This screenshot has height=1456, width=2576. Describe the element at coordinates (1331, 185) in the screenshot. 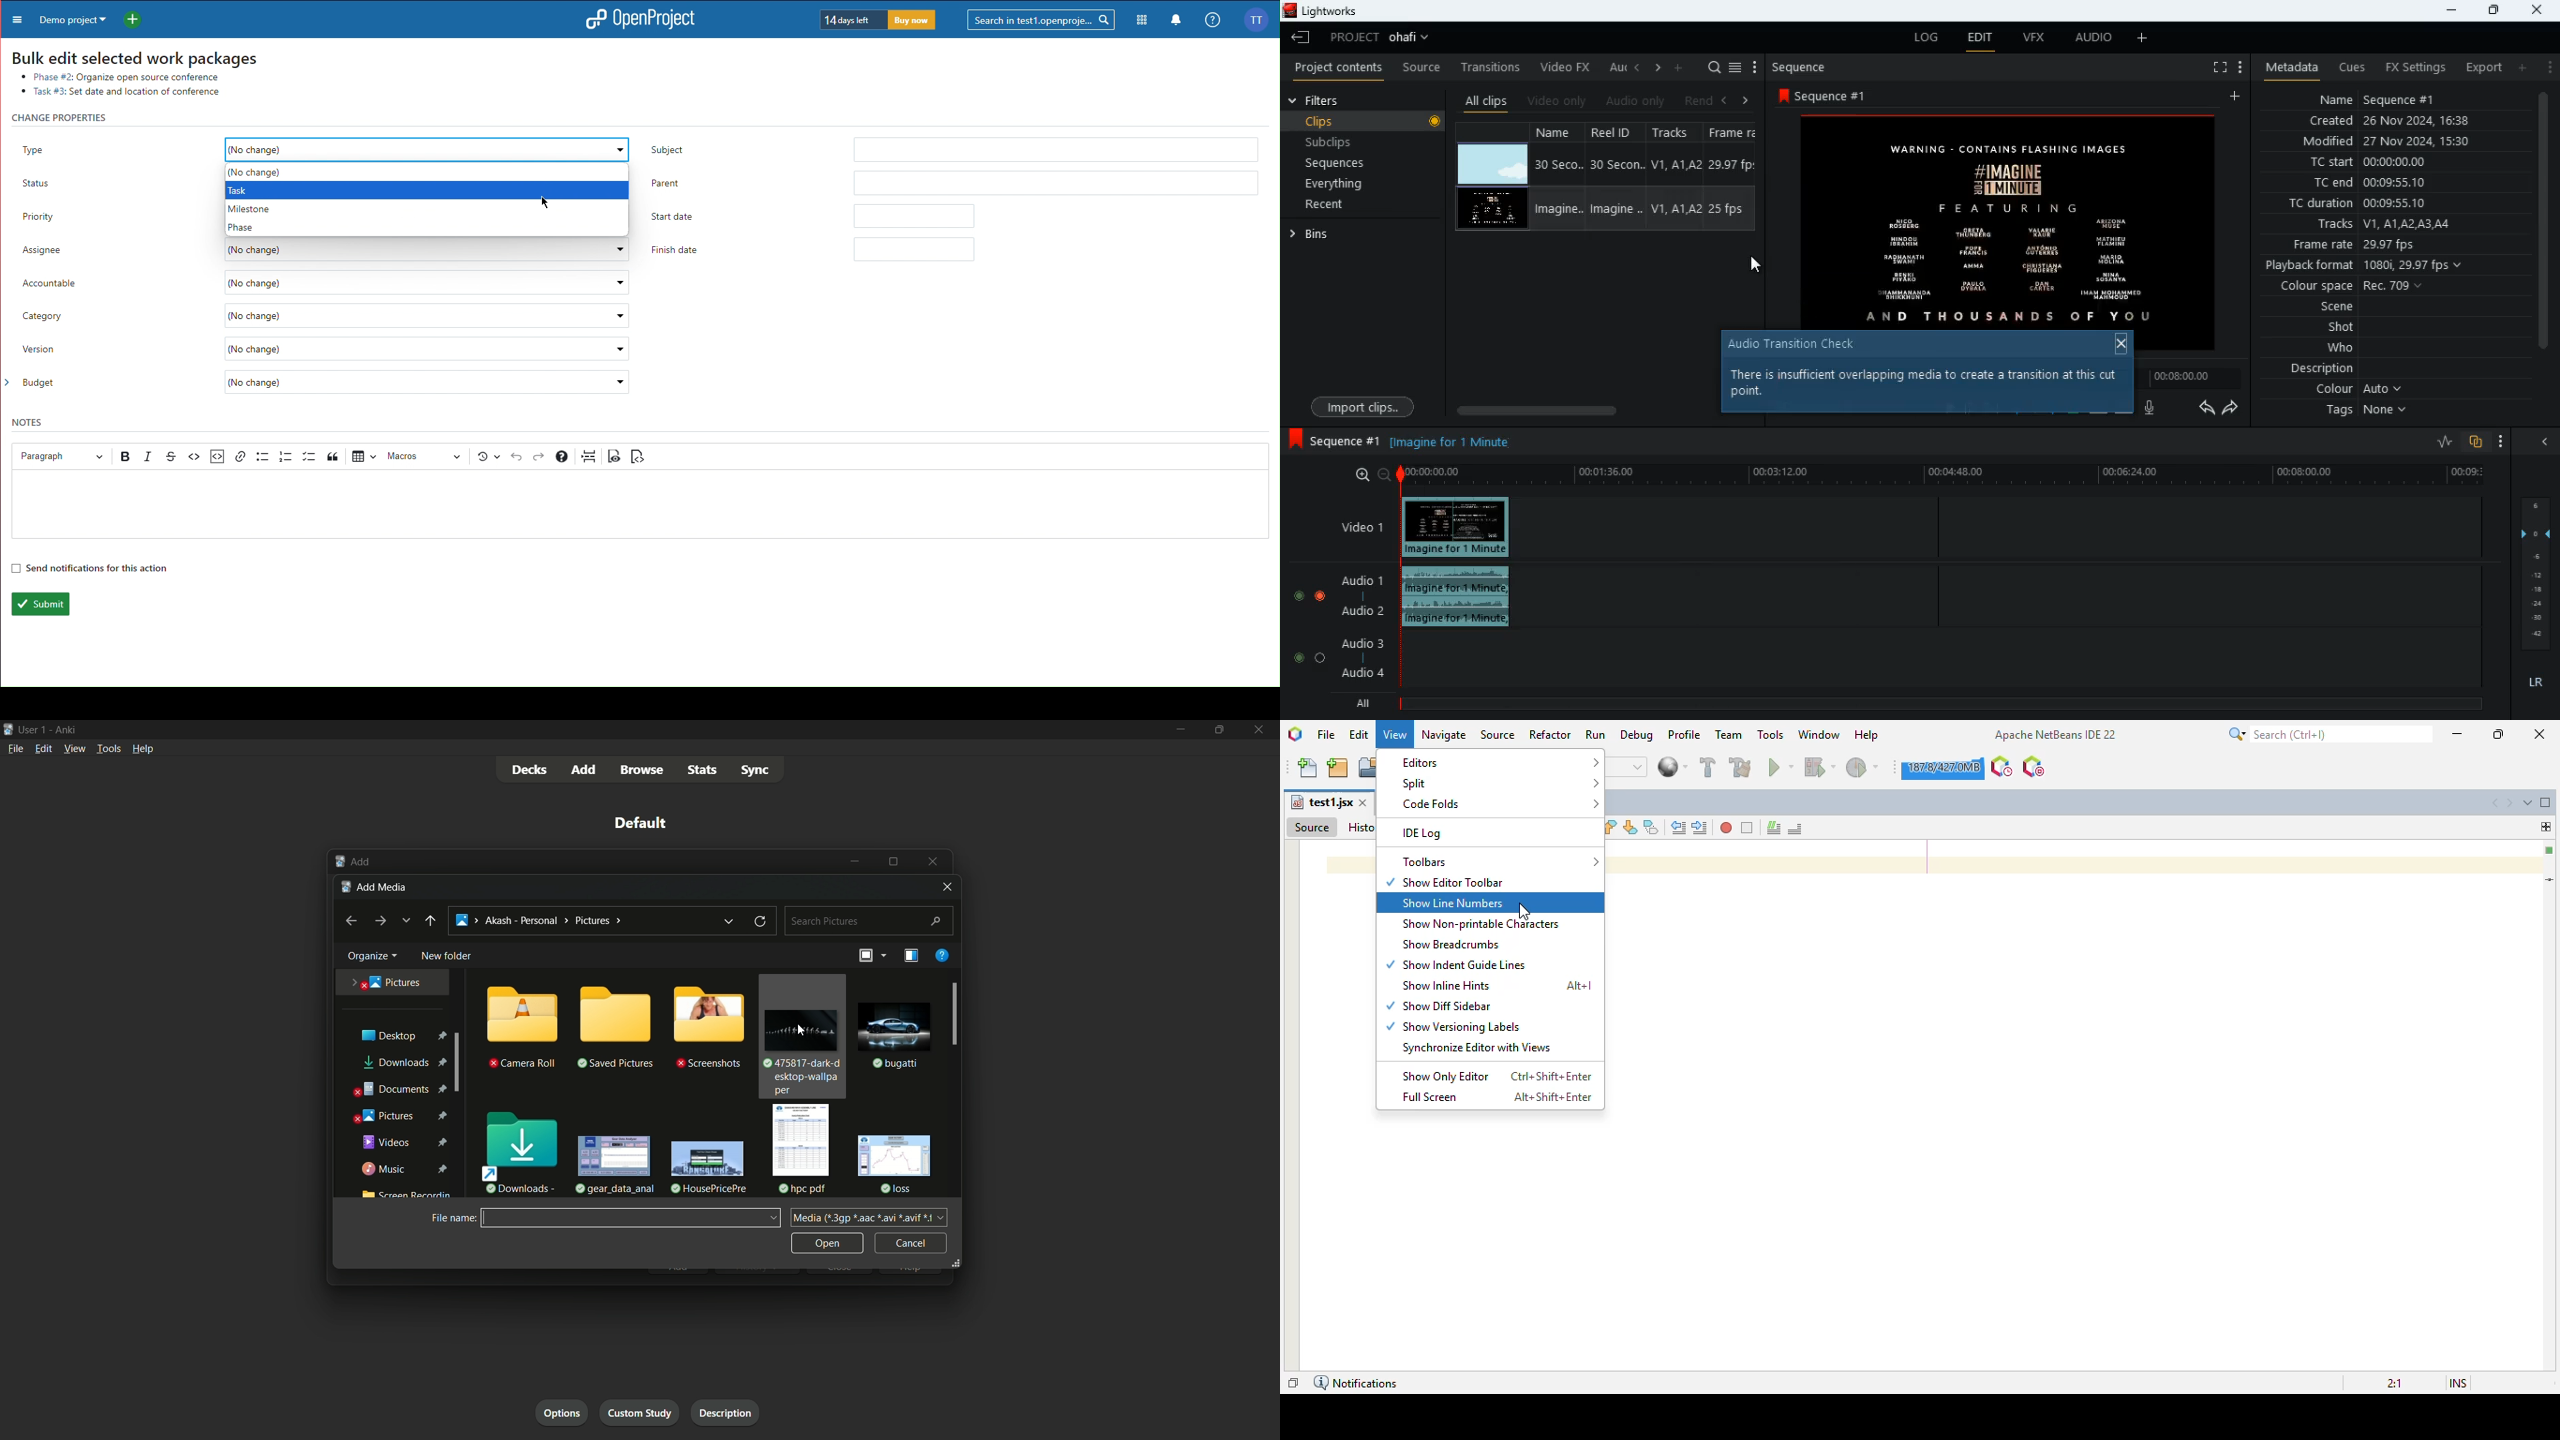

I see `everything` at that location.